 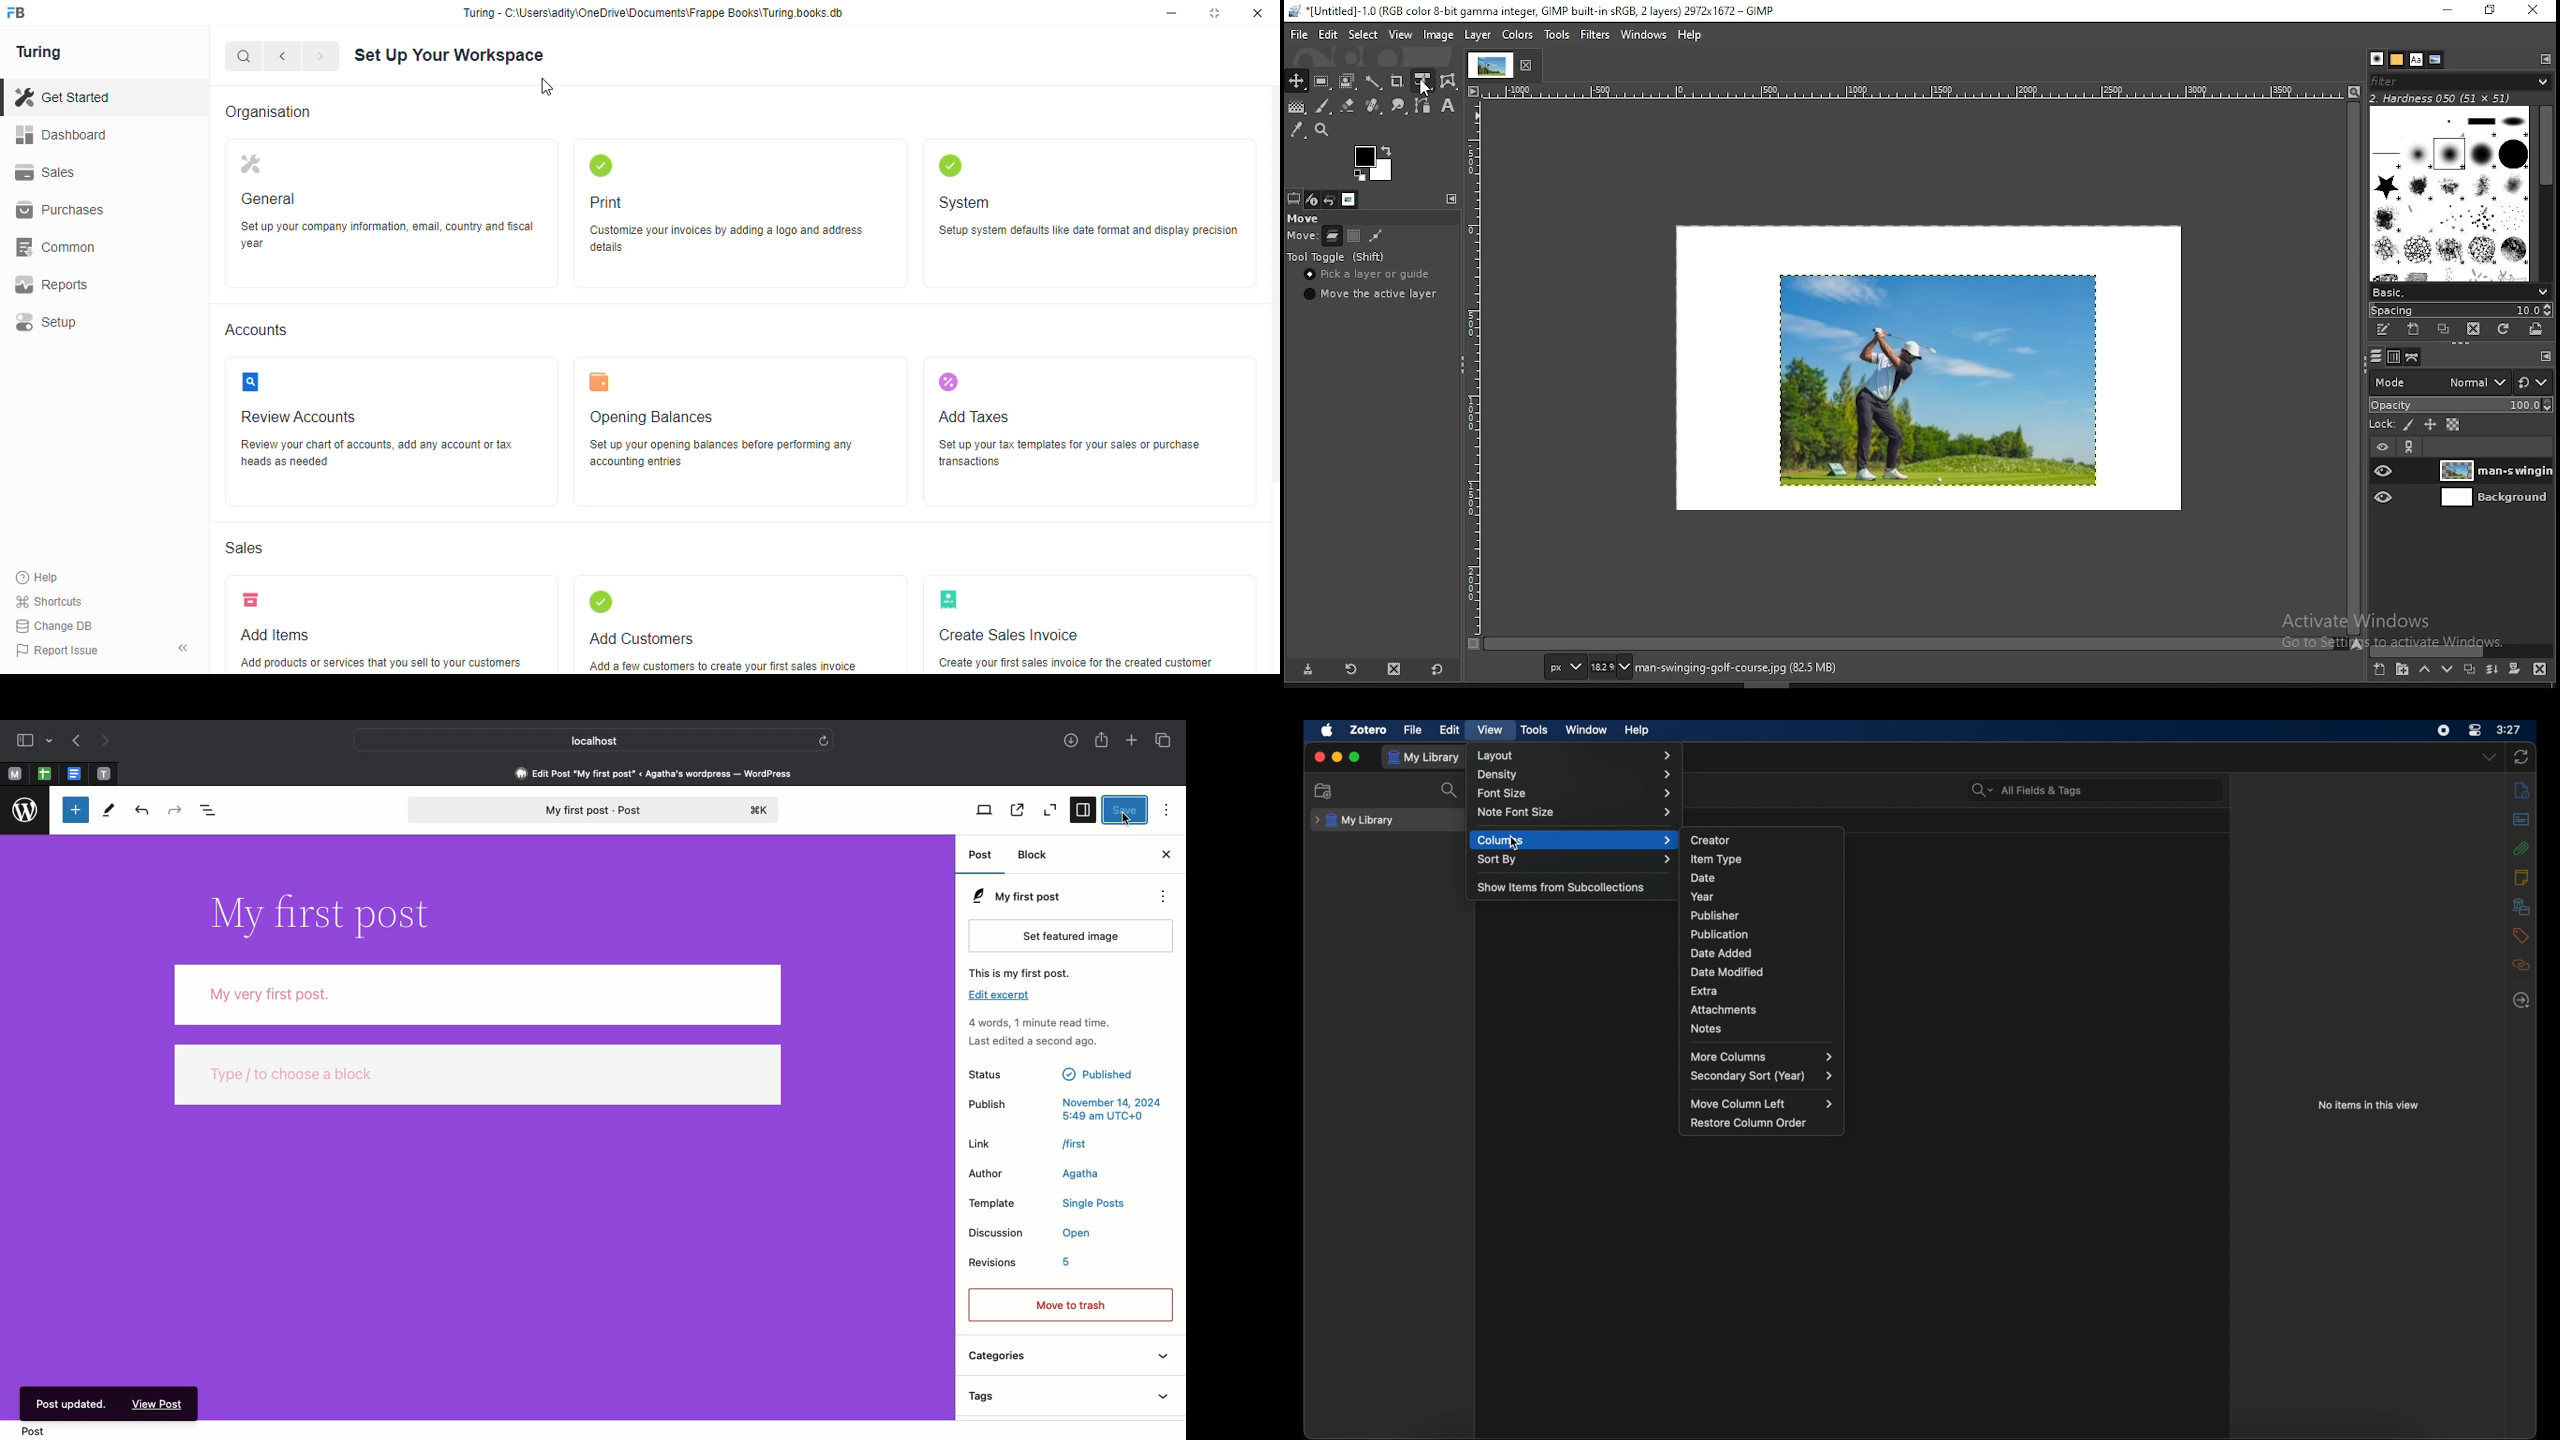 I want to click on brushes, so click(x=2375, y=59).